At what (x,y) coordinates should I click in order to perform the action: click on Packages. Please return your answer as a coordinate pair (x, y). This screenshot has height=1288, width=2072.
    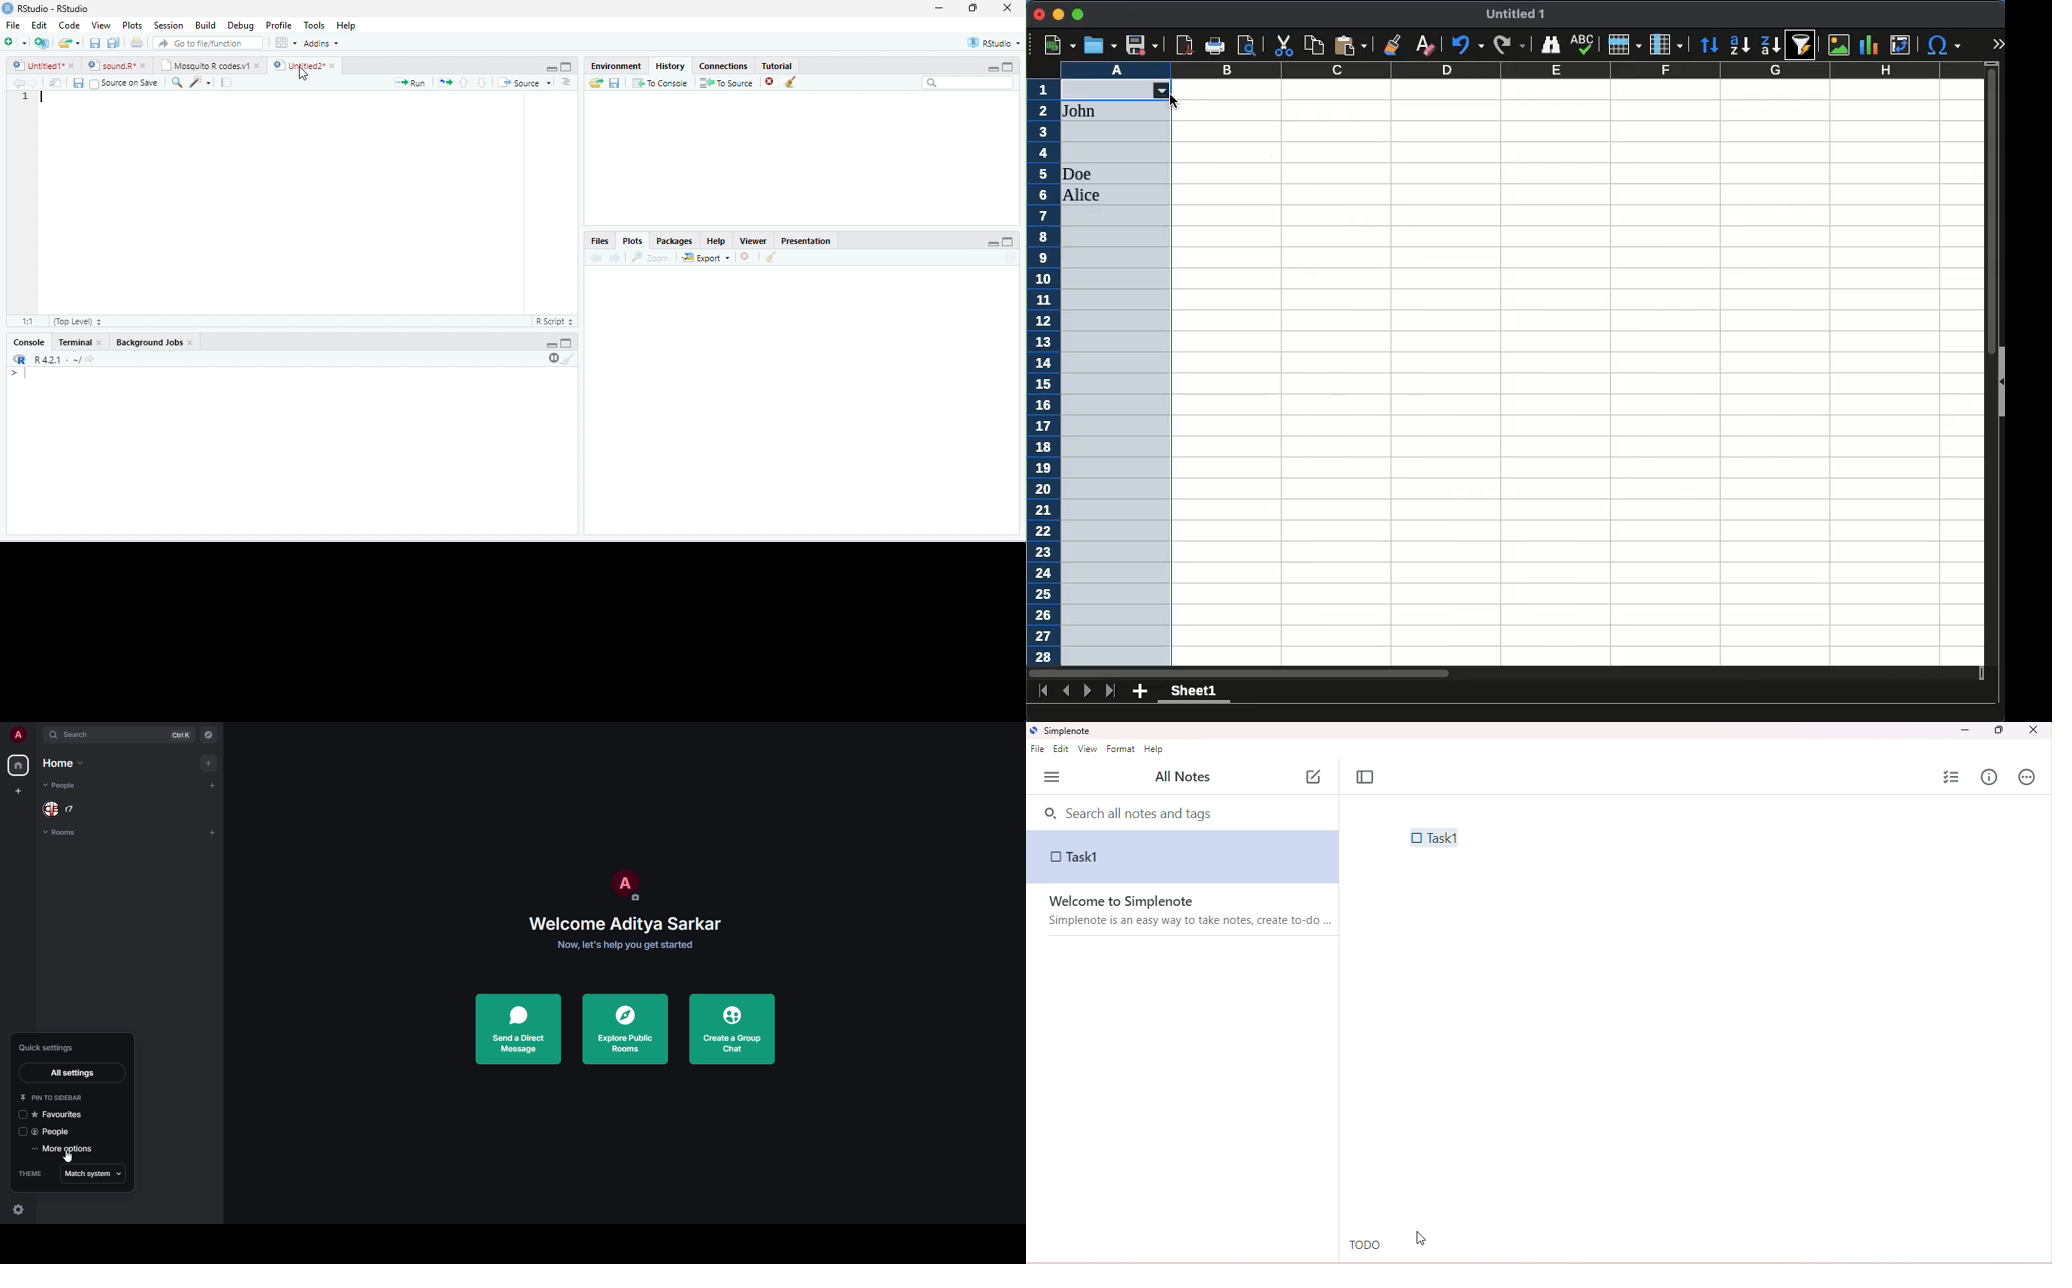
    Looking at the image, I should click on (674, 242).